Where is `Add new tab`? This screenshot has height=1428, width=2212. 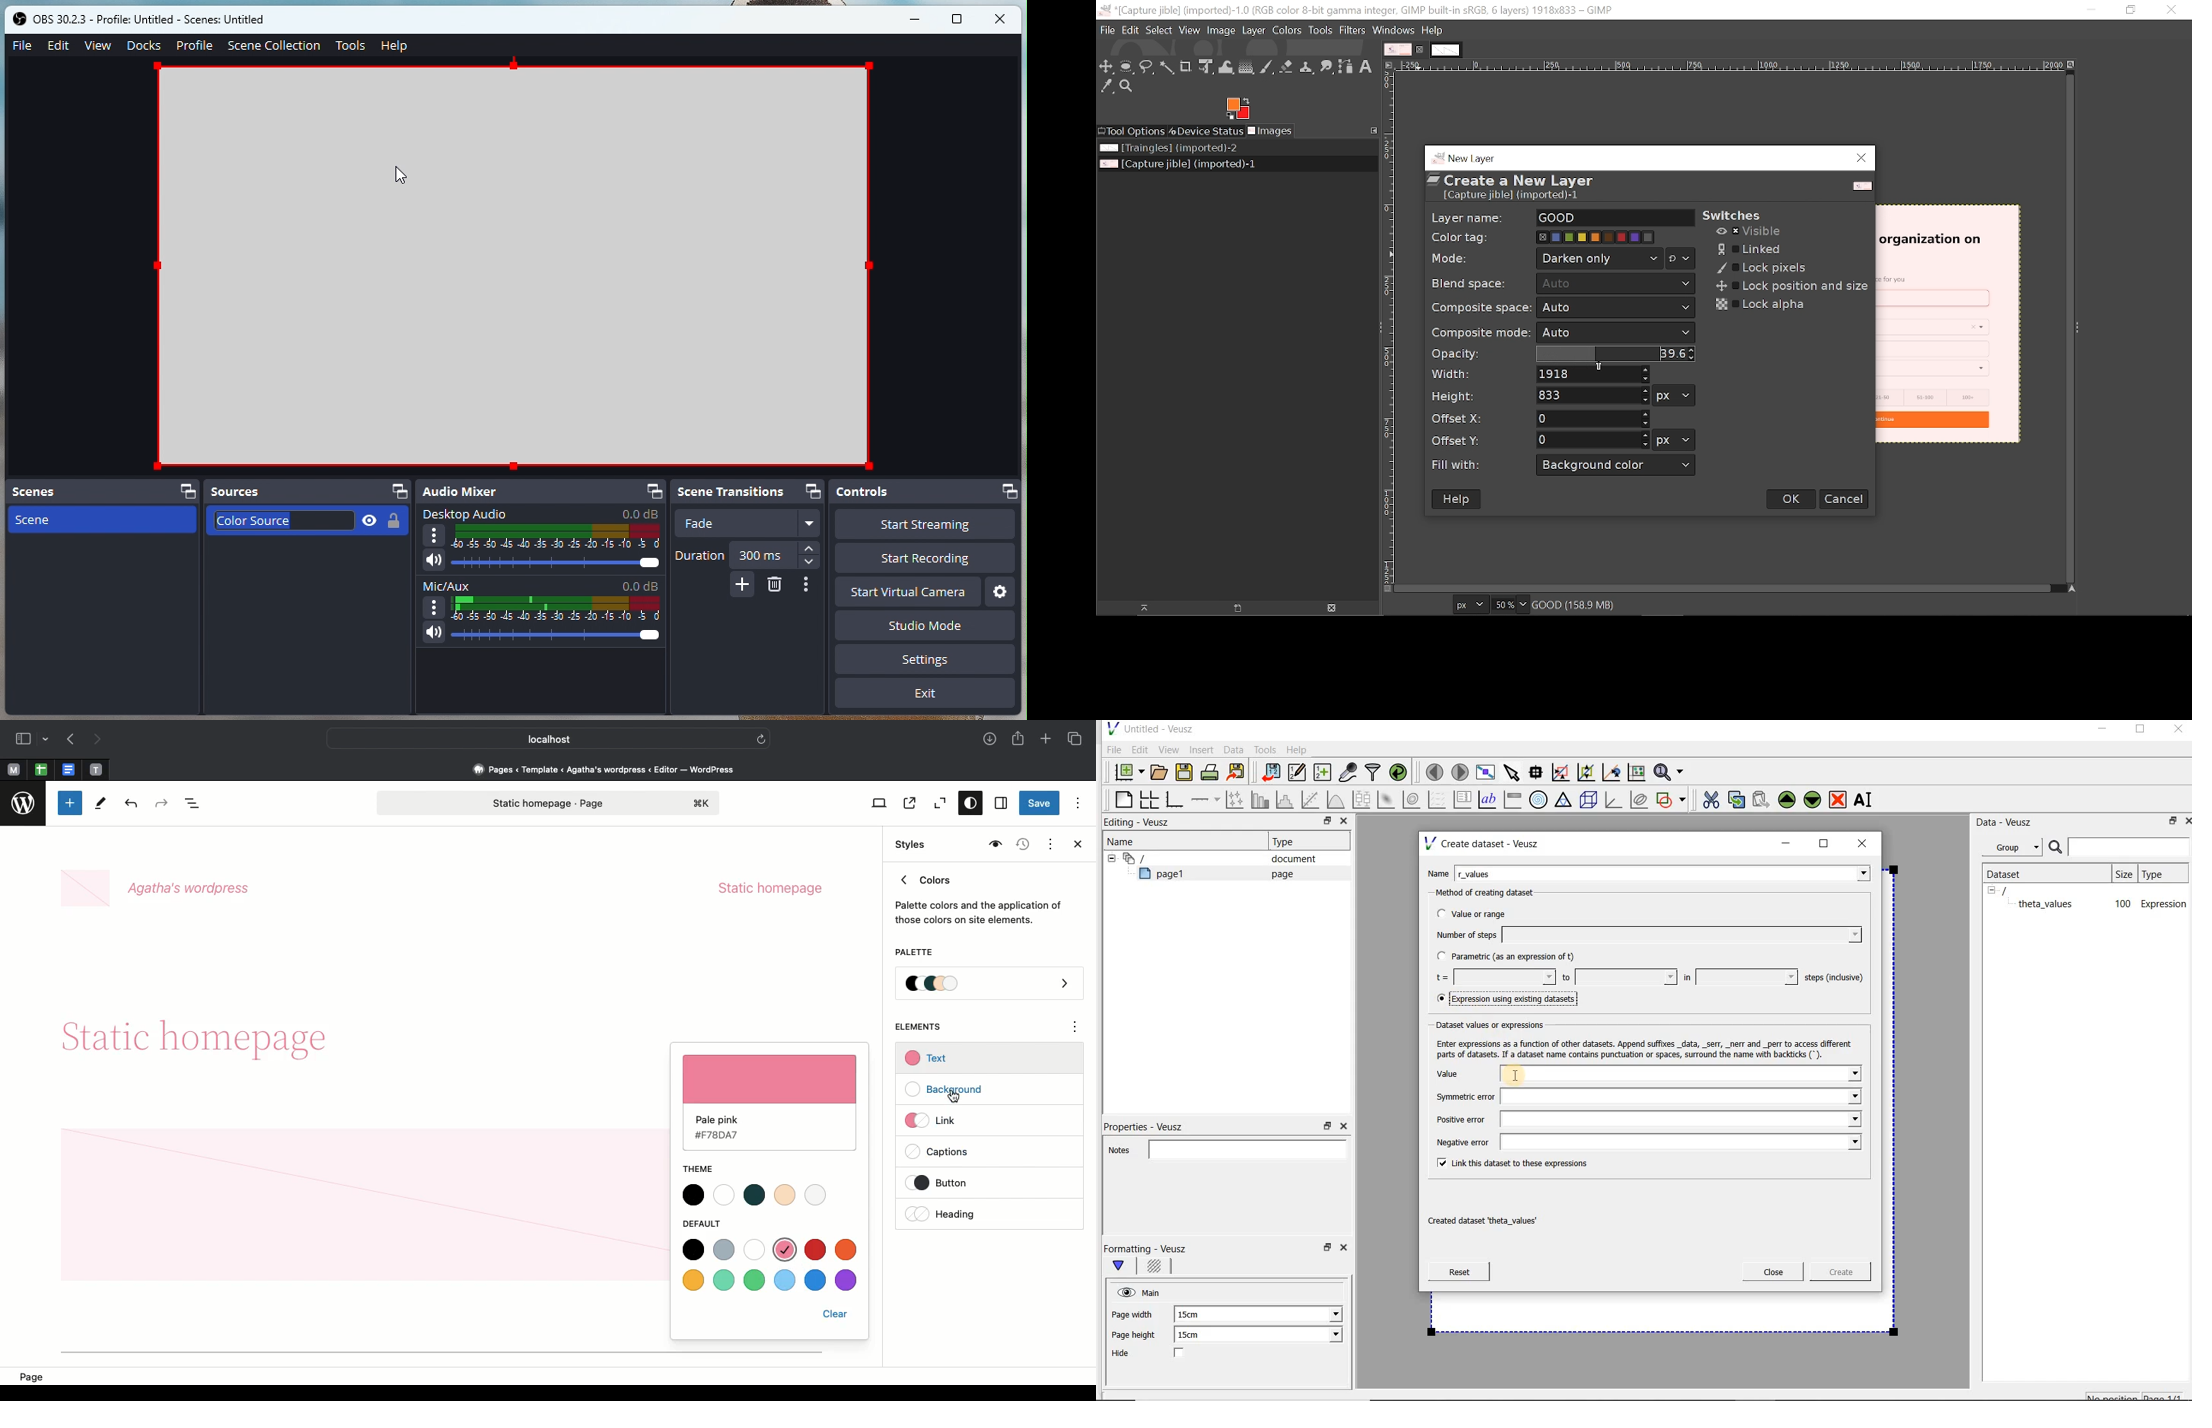 Add new tab is located at coordinates (1047, 741).